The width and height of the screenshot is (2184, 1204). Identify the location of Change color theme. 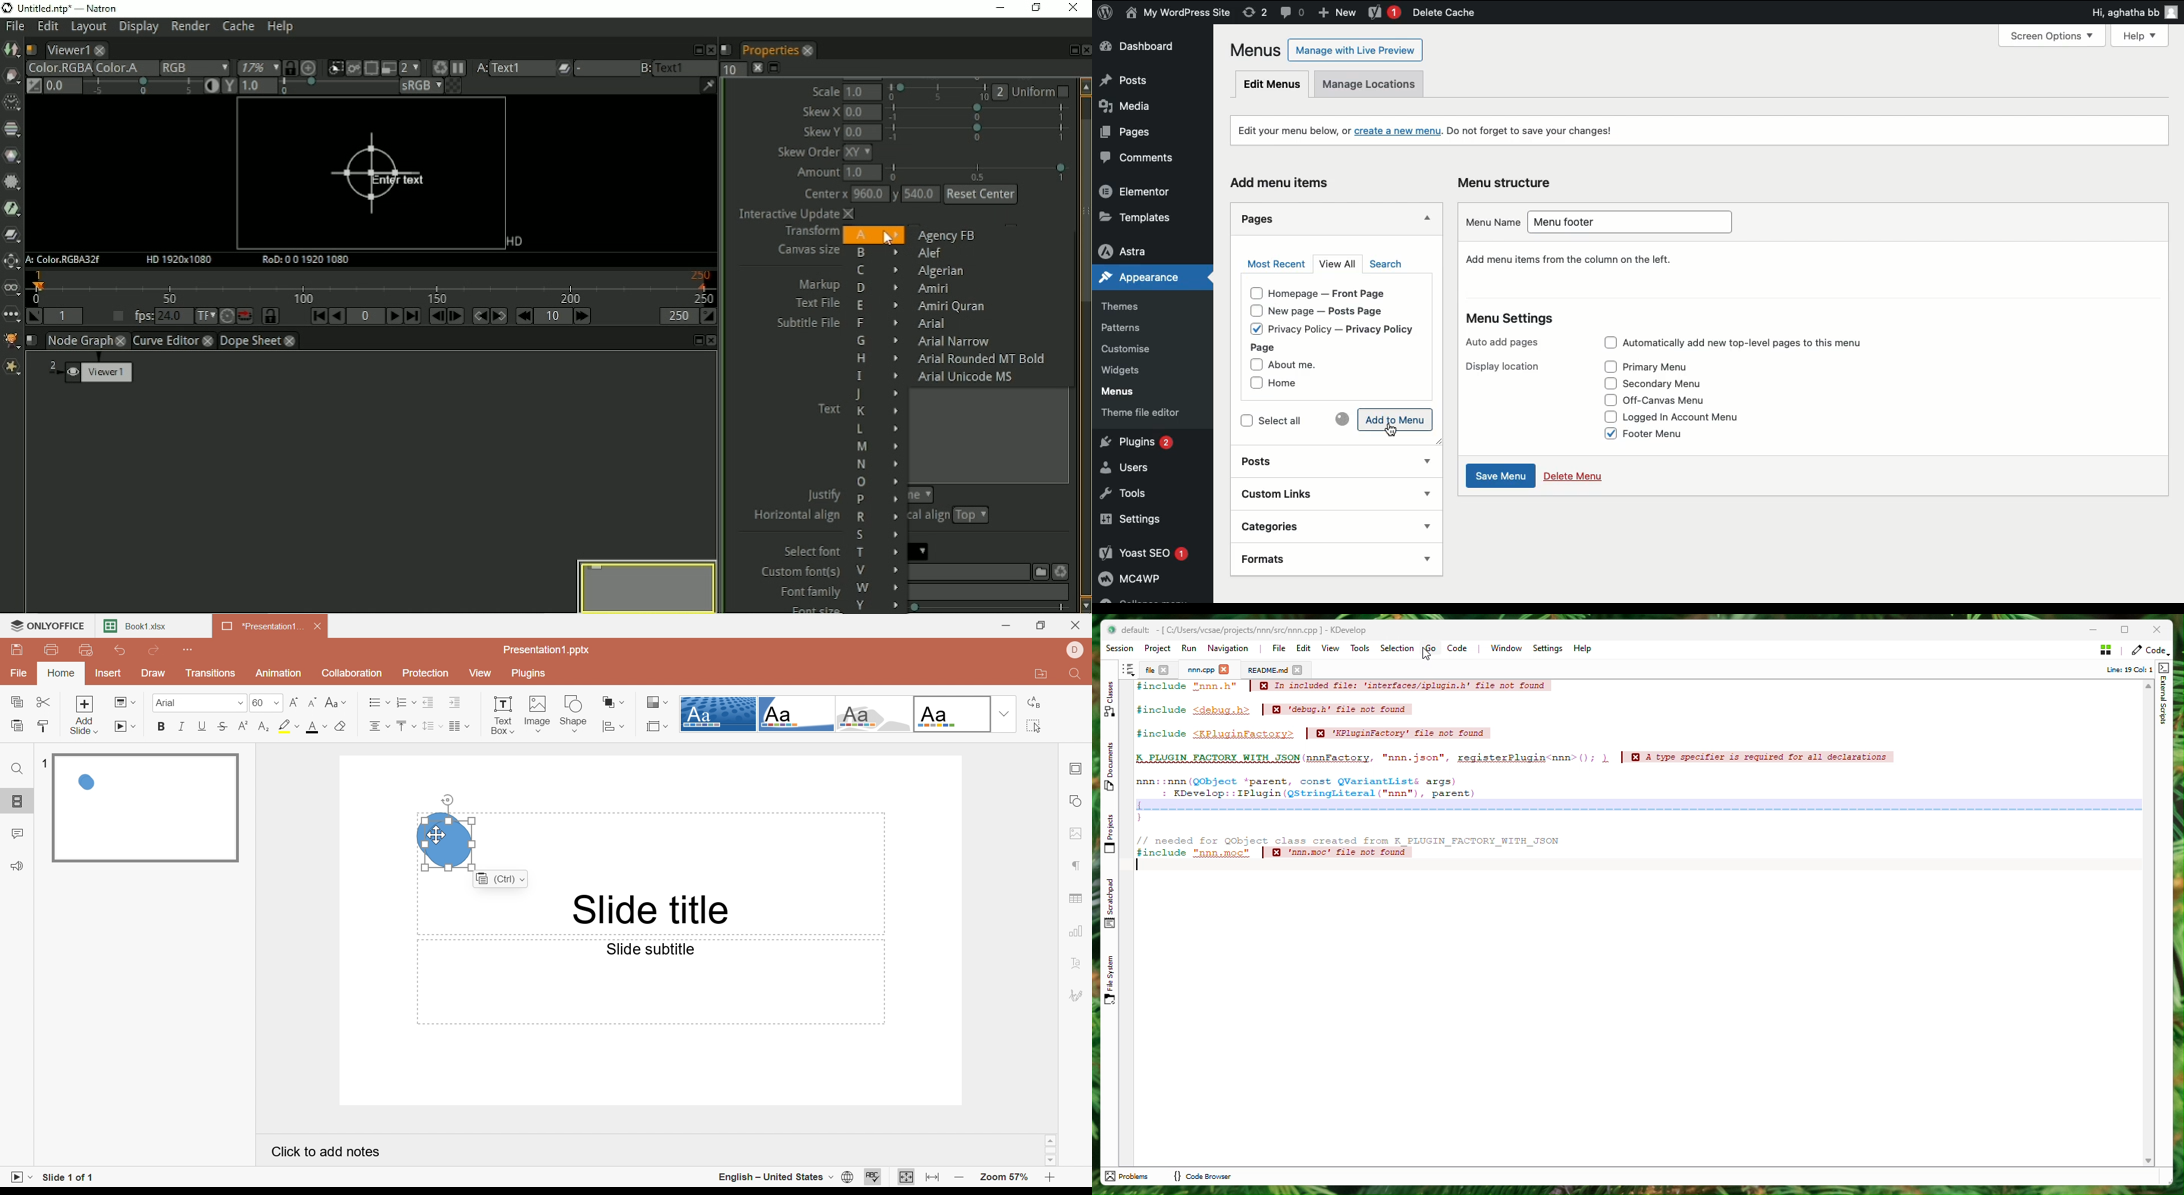
(657, 702).